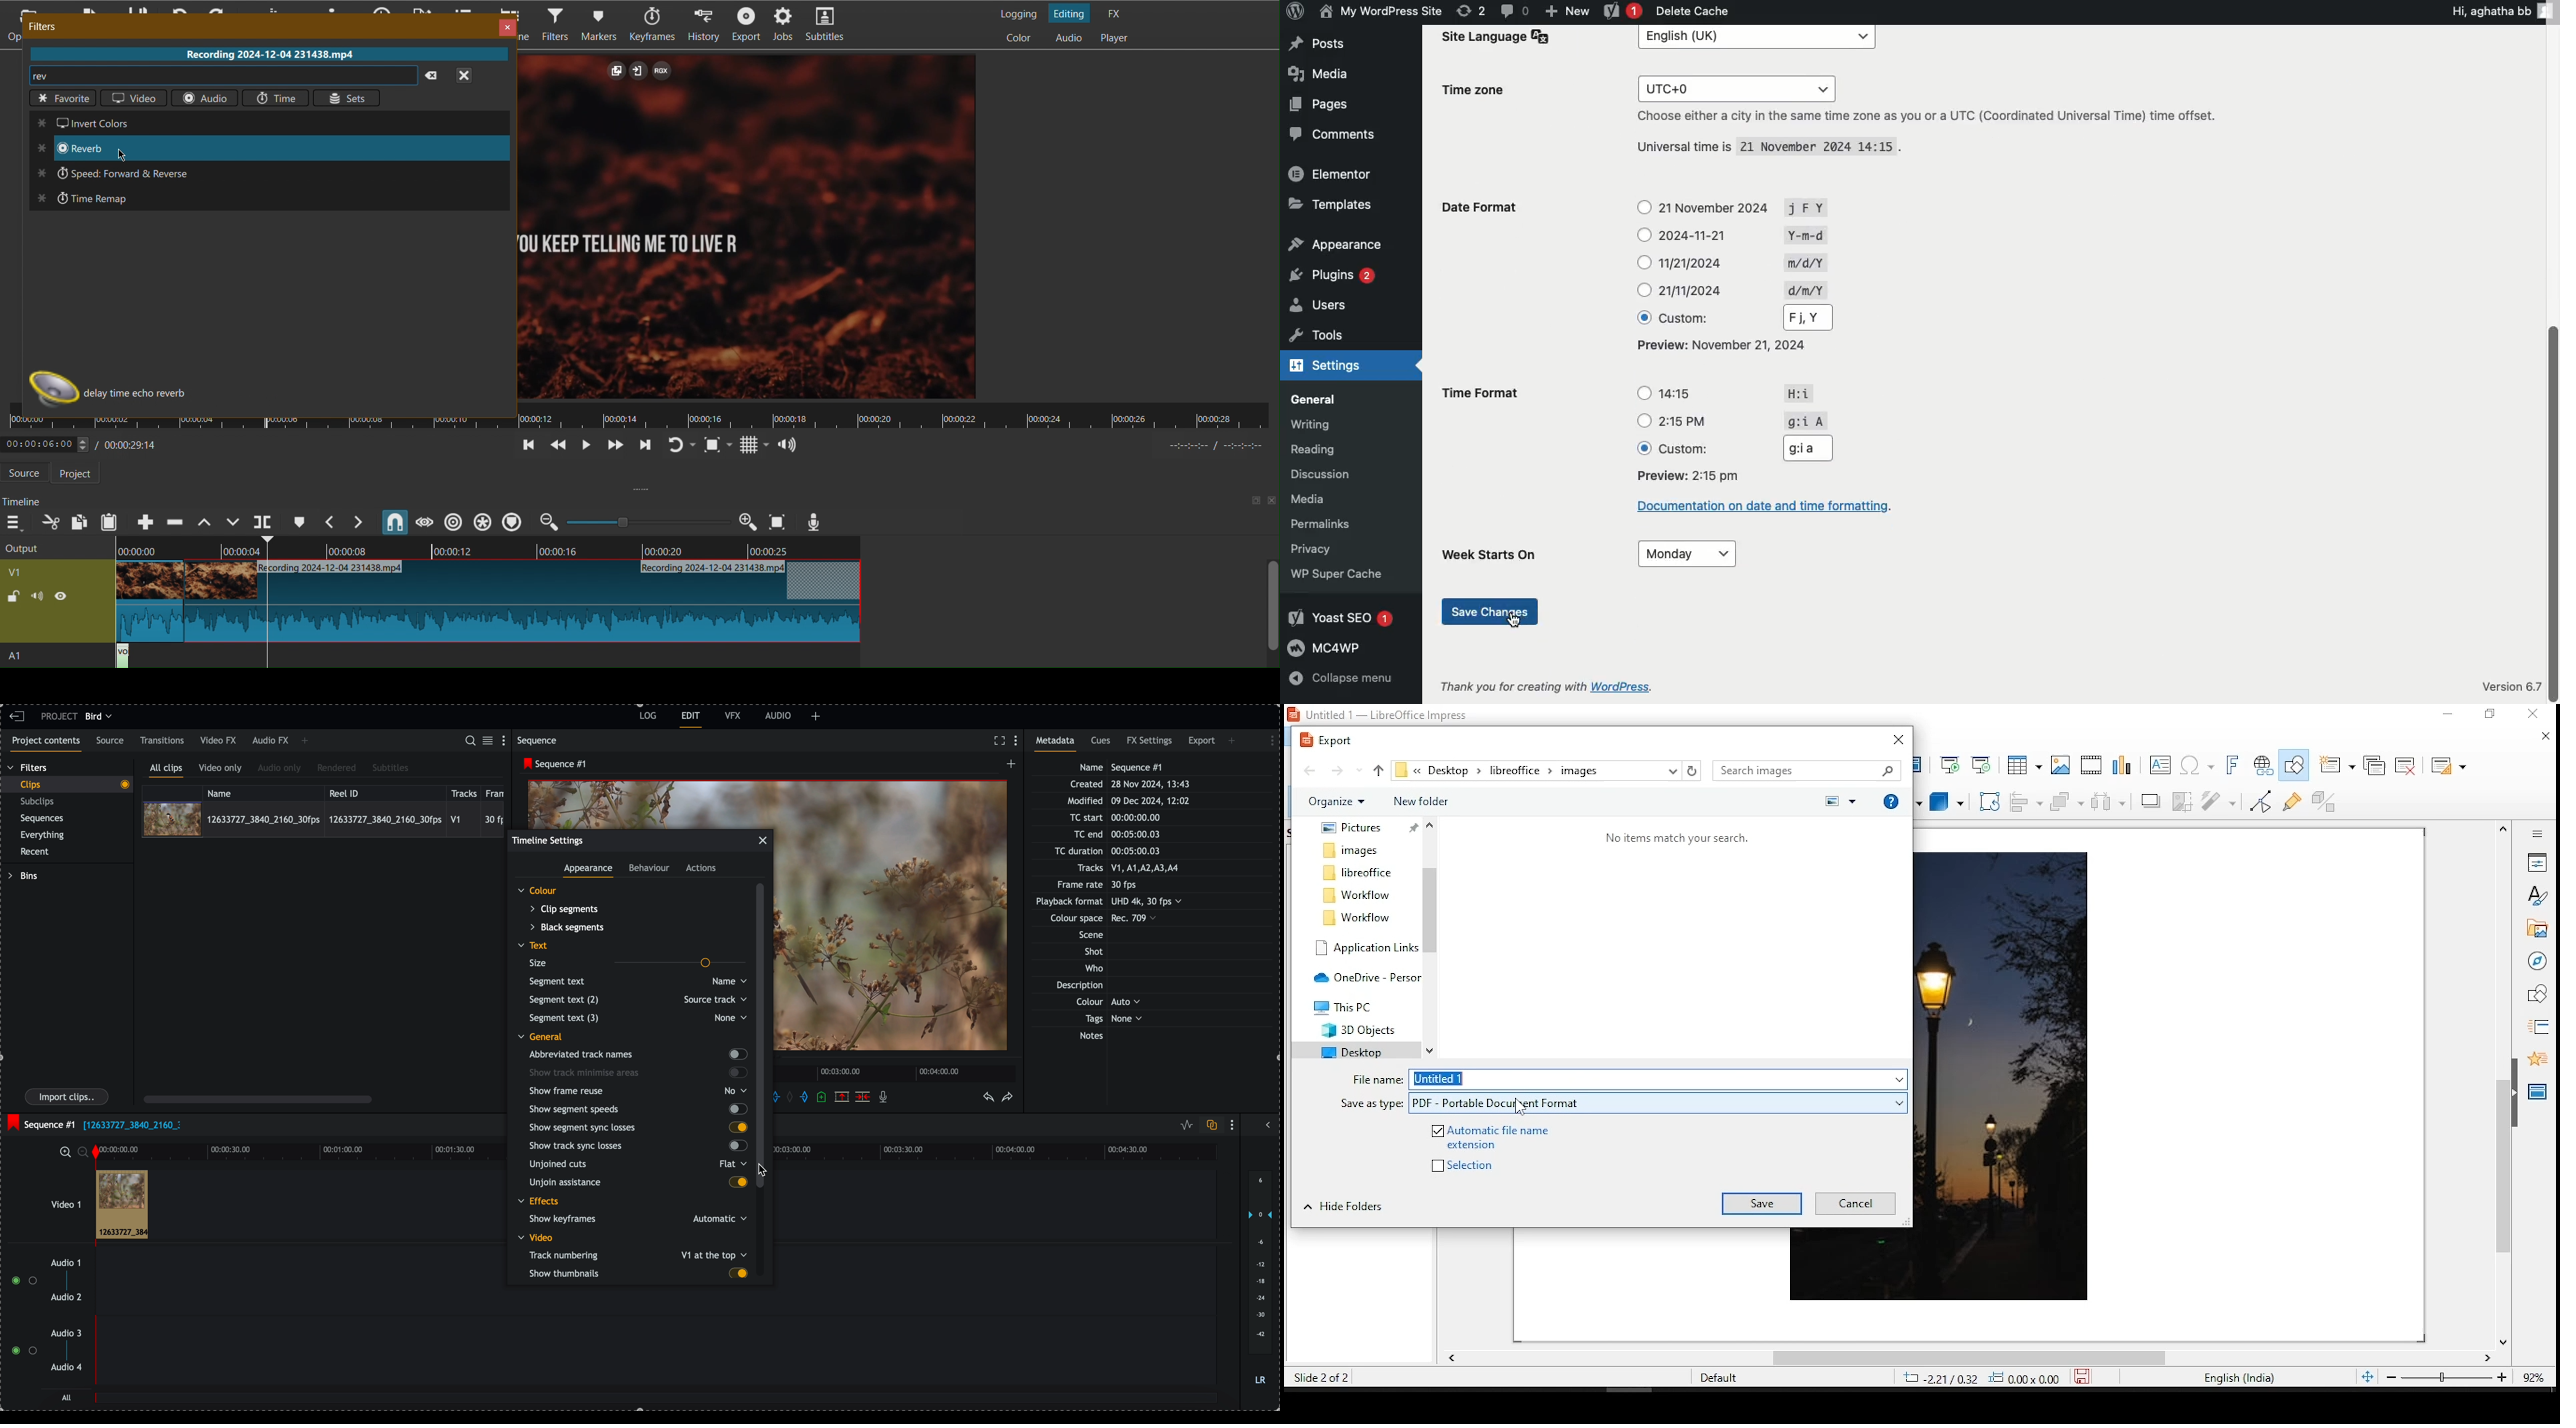 This screenshot has width=2576, height=1428. What do you see at coordinates (1324, 452) in the screenshot?
I see `Reading` at bounding box center [1324, 452].